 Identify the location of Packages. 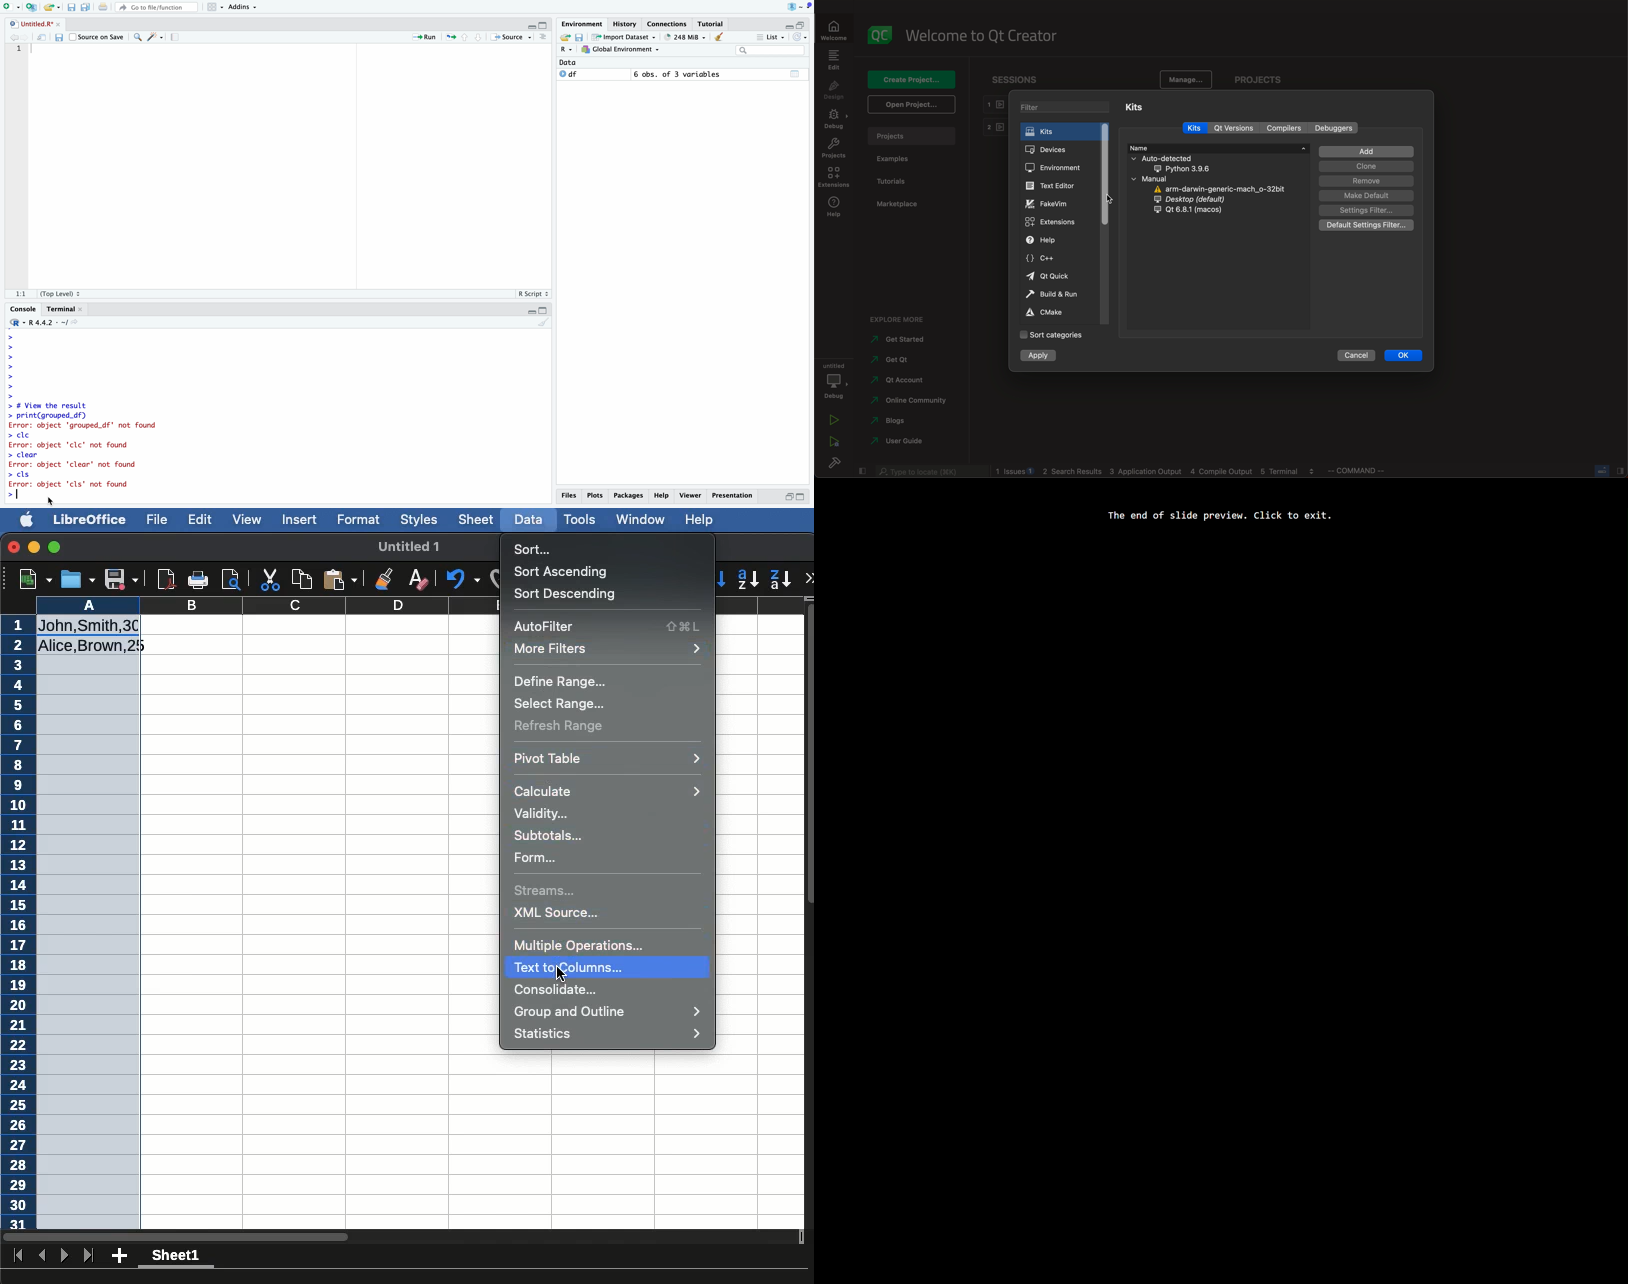
(629, 496).